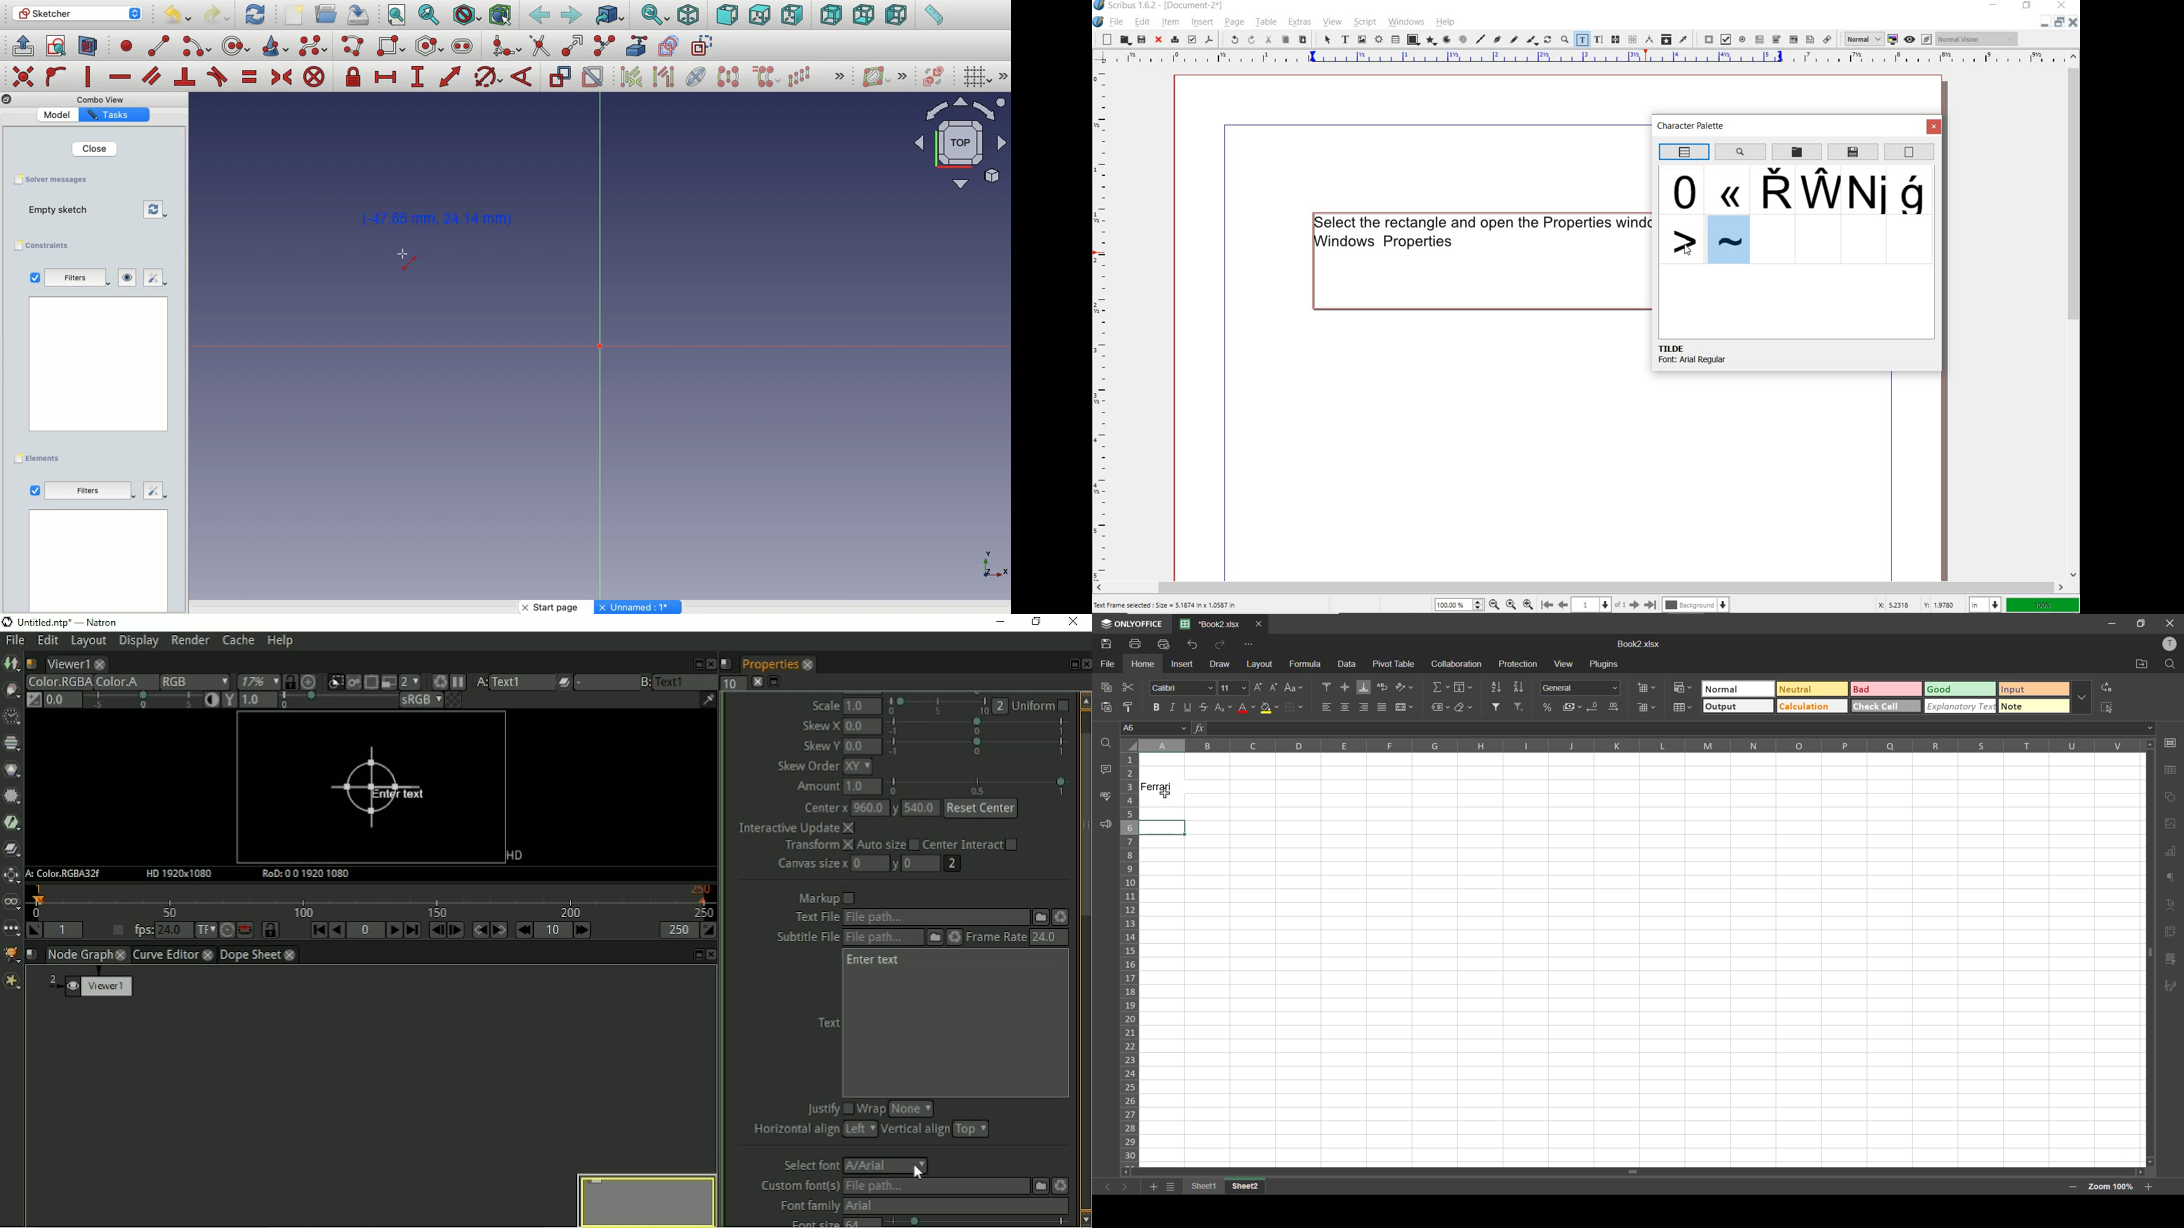  What do you see at coordinates (1269, 39) in the screenshot?
I see `cut` at bounding box center [1269, 39].